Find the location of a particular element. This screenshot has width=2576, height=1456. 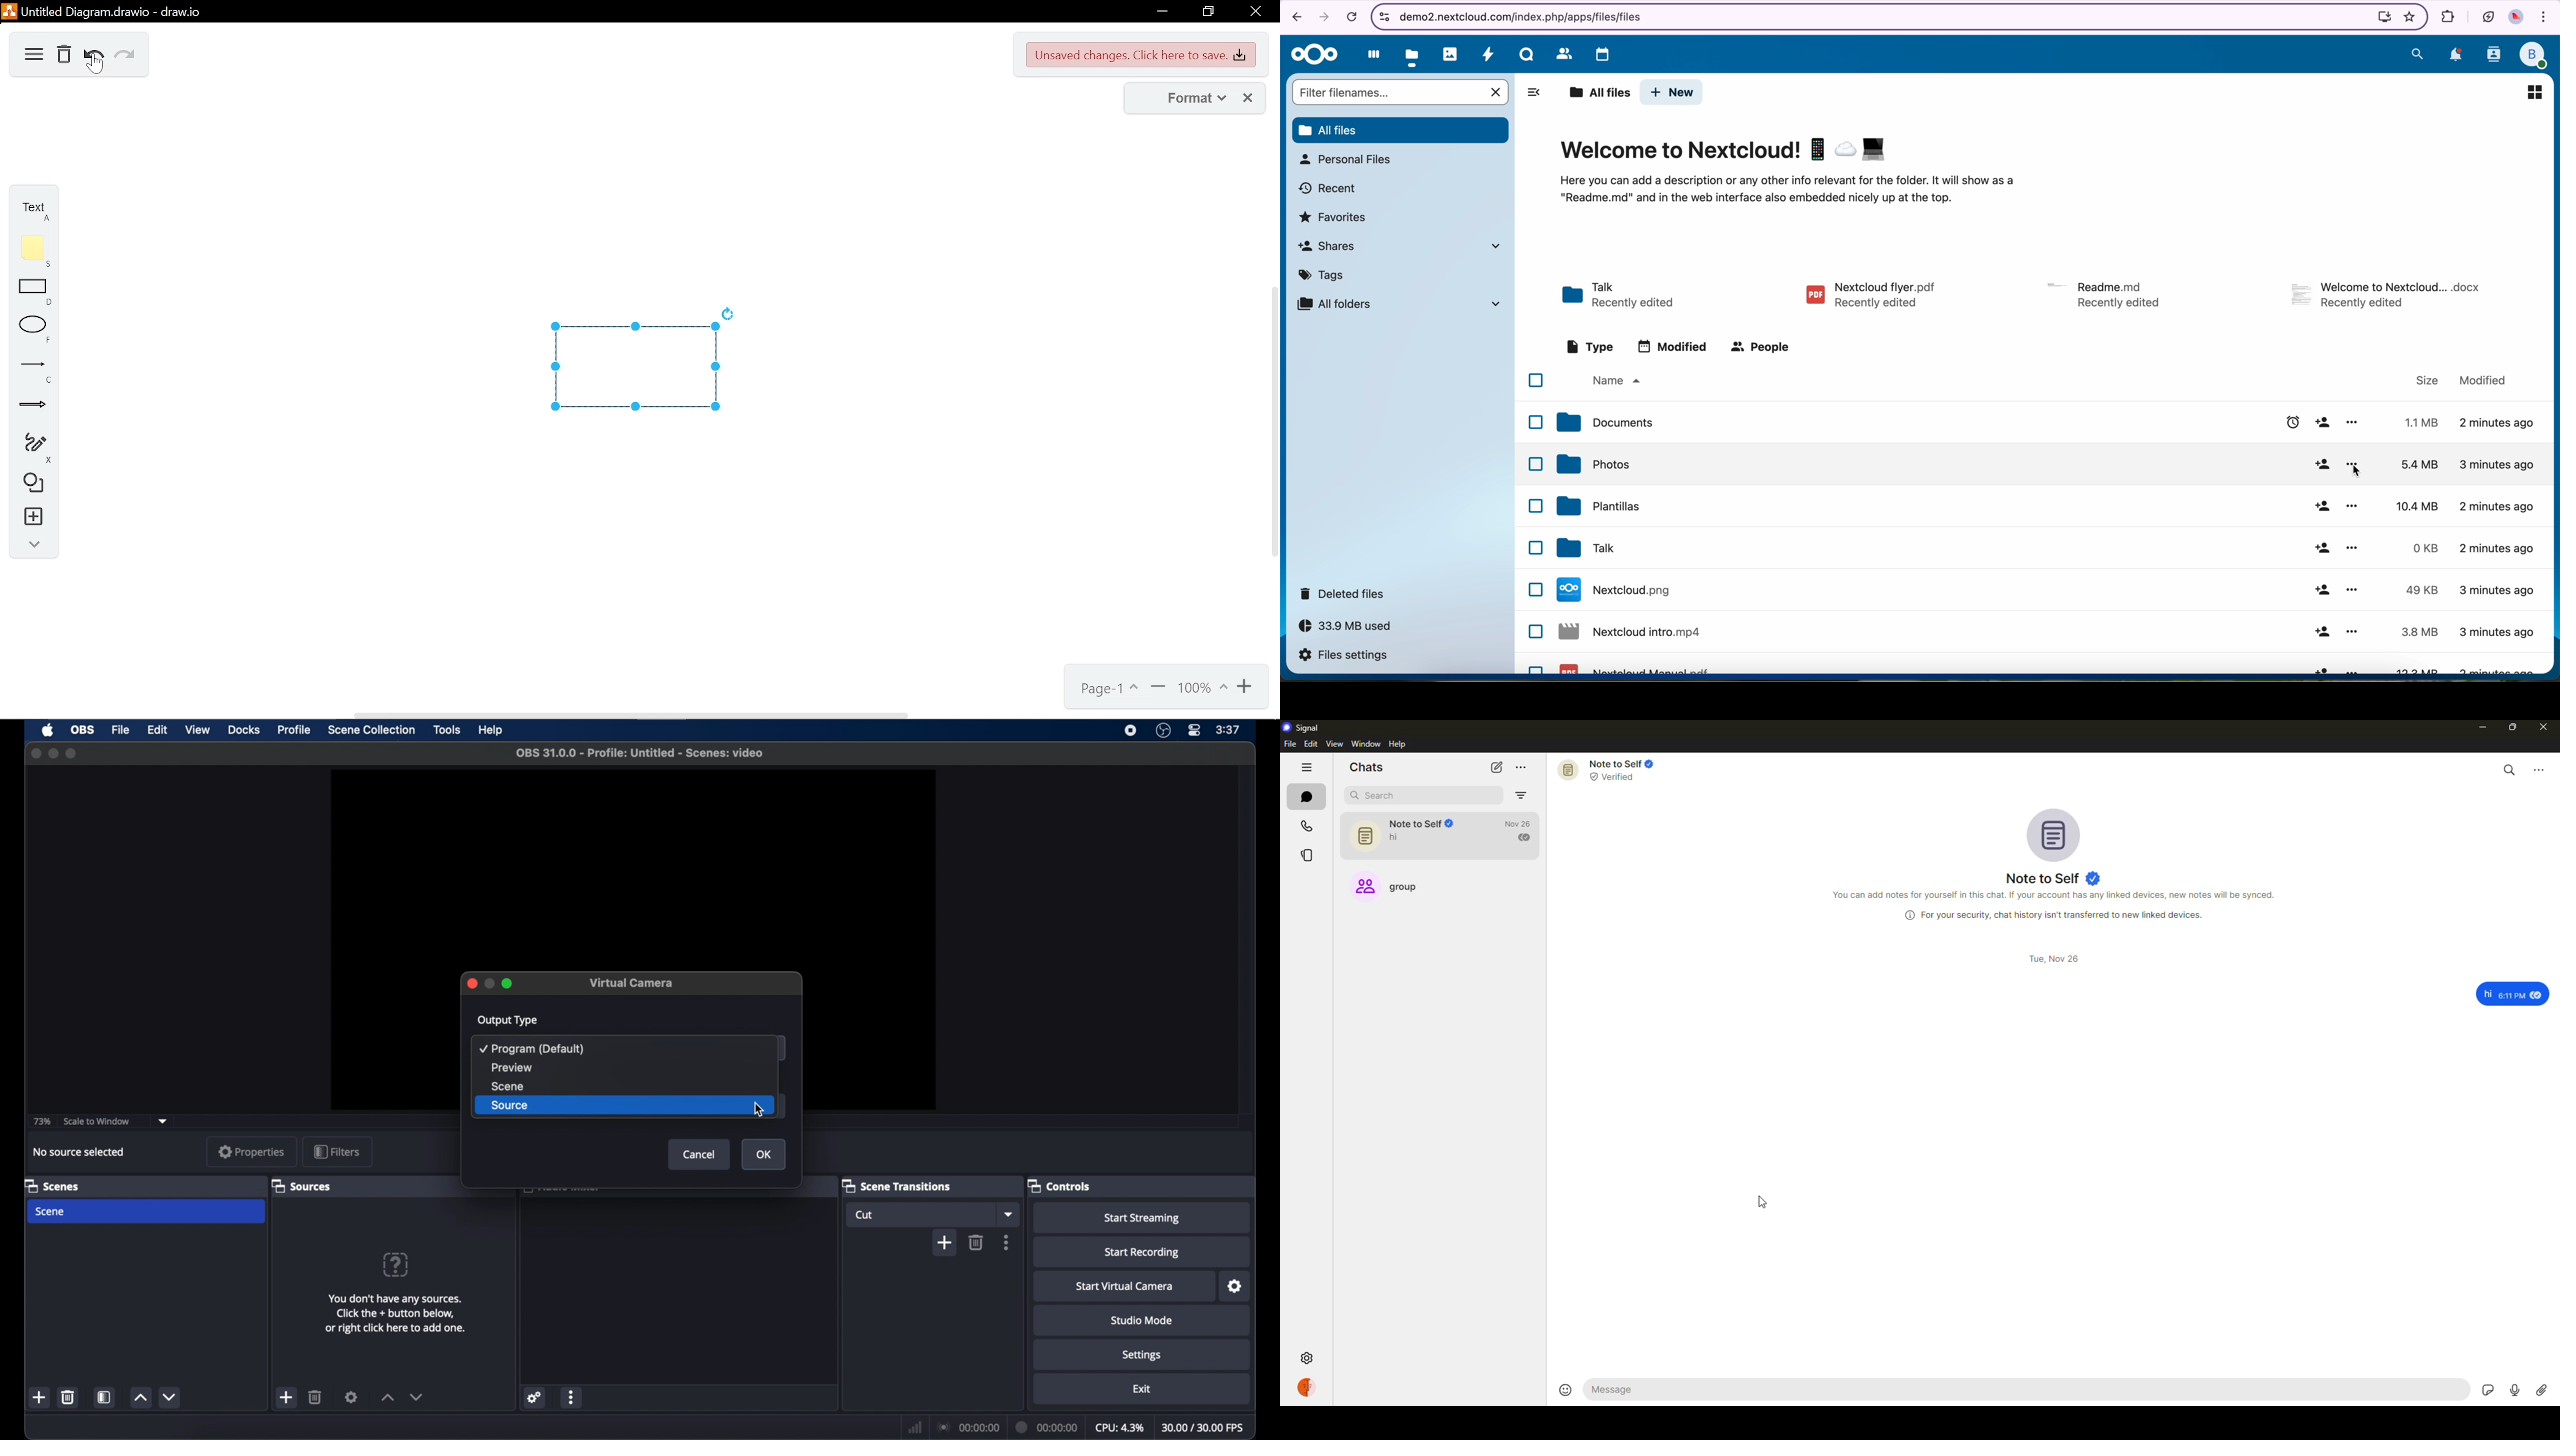

settings is located at coordinates (1141, 1355).